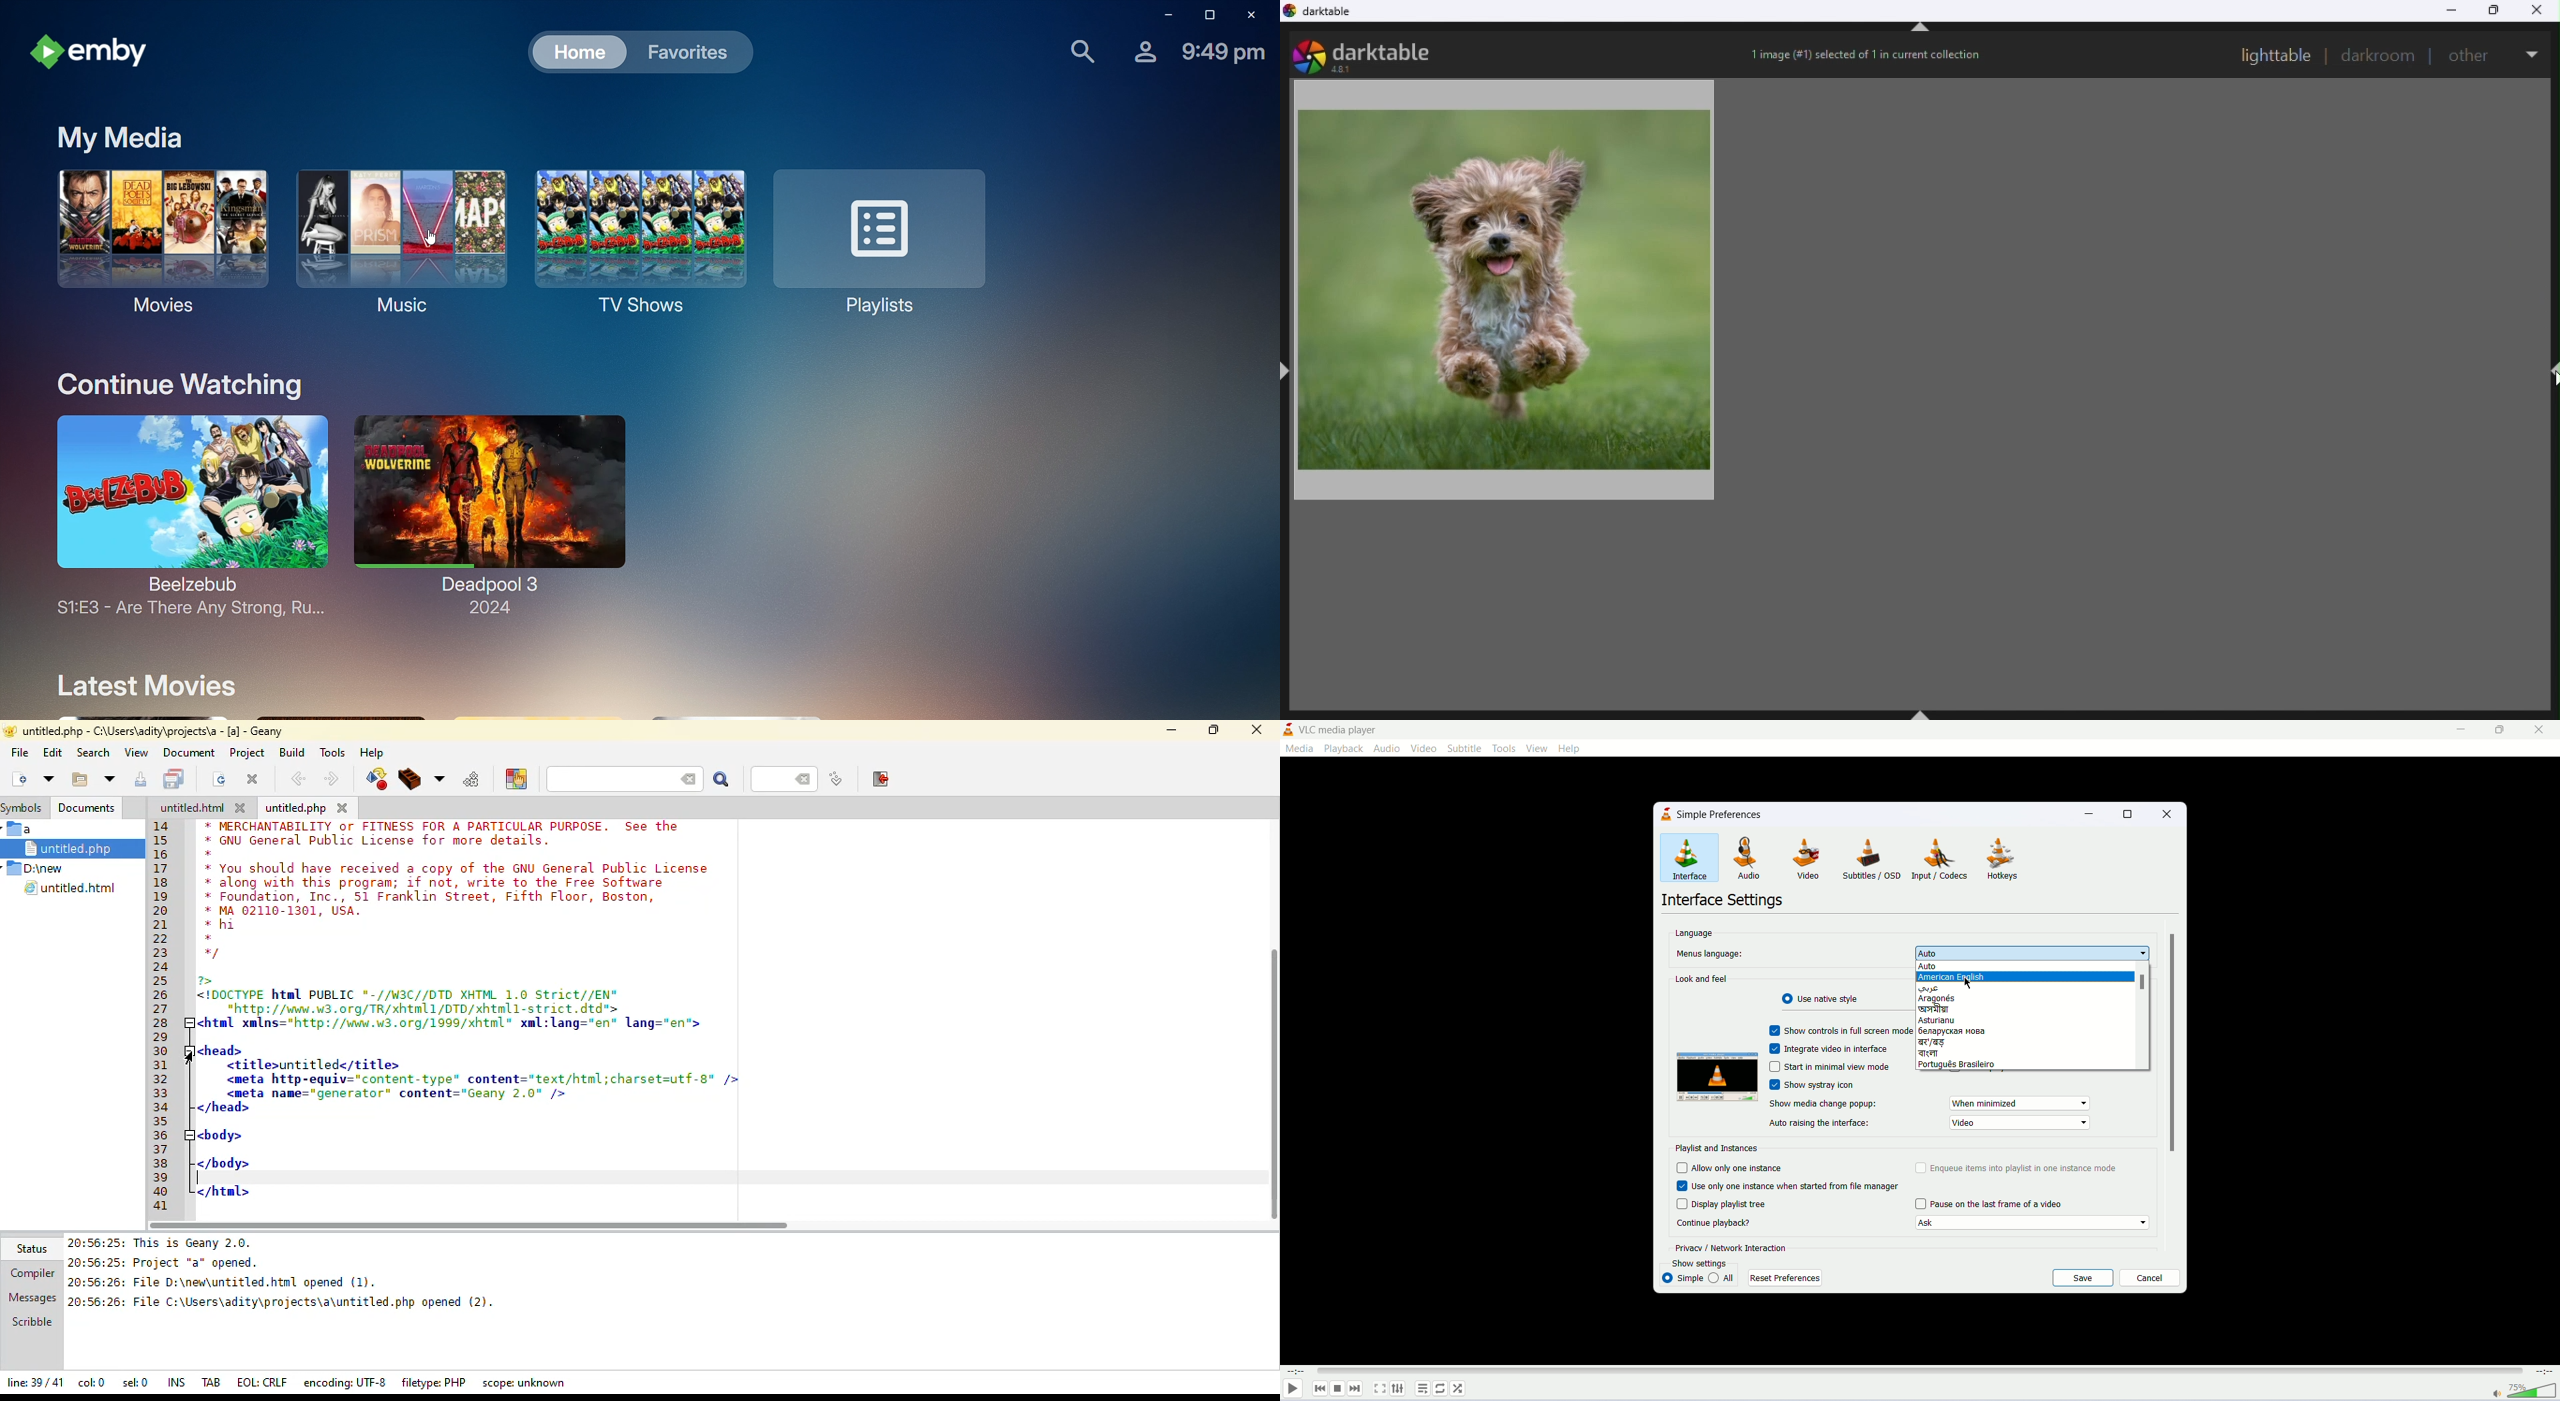 The width and height of the screenshot is (2576, 1428). I want to click on Movies, so click(160, 239).